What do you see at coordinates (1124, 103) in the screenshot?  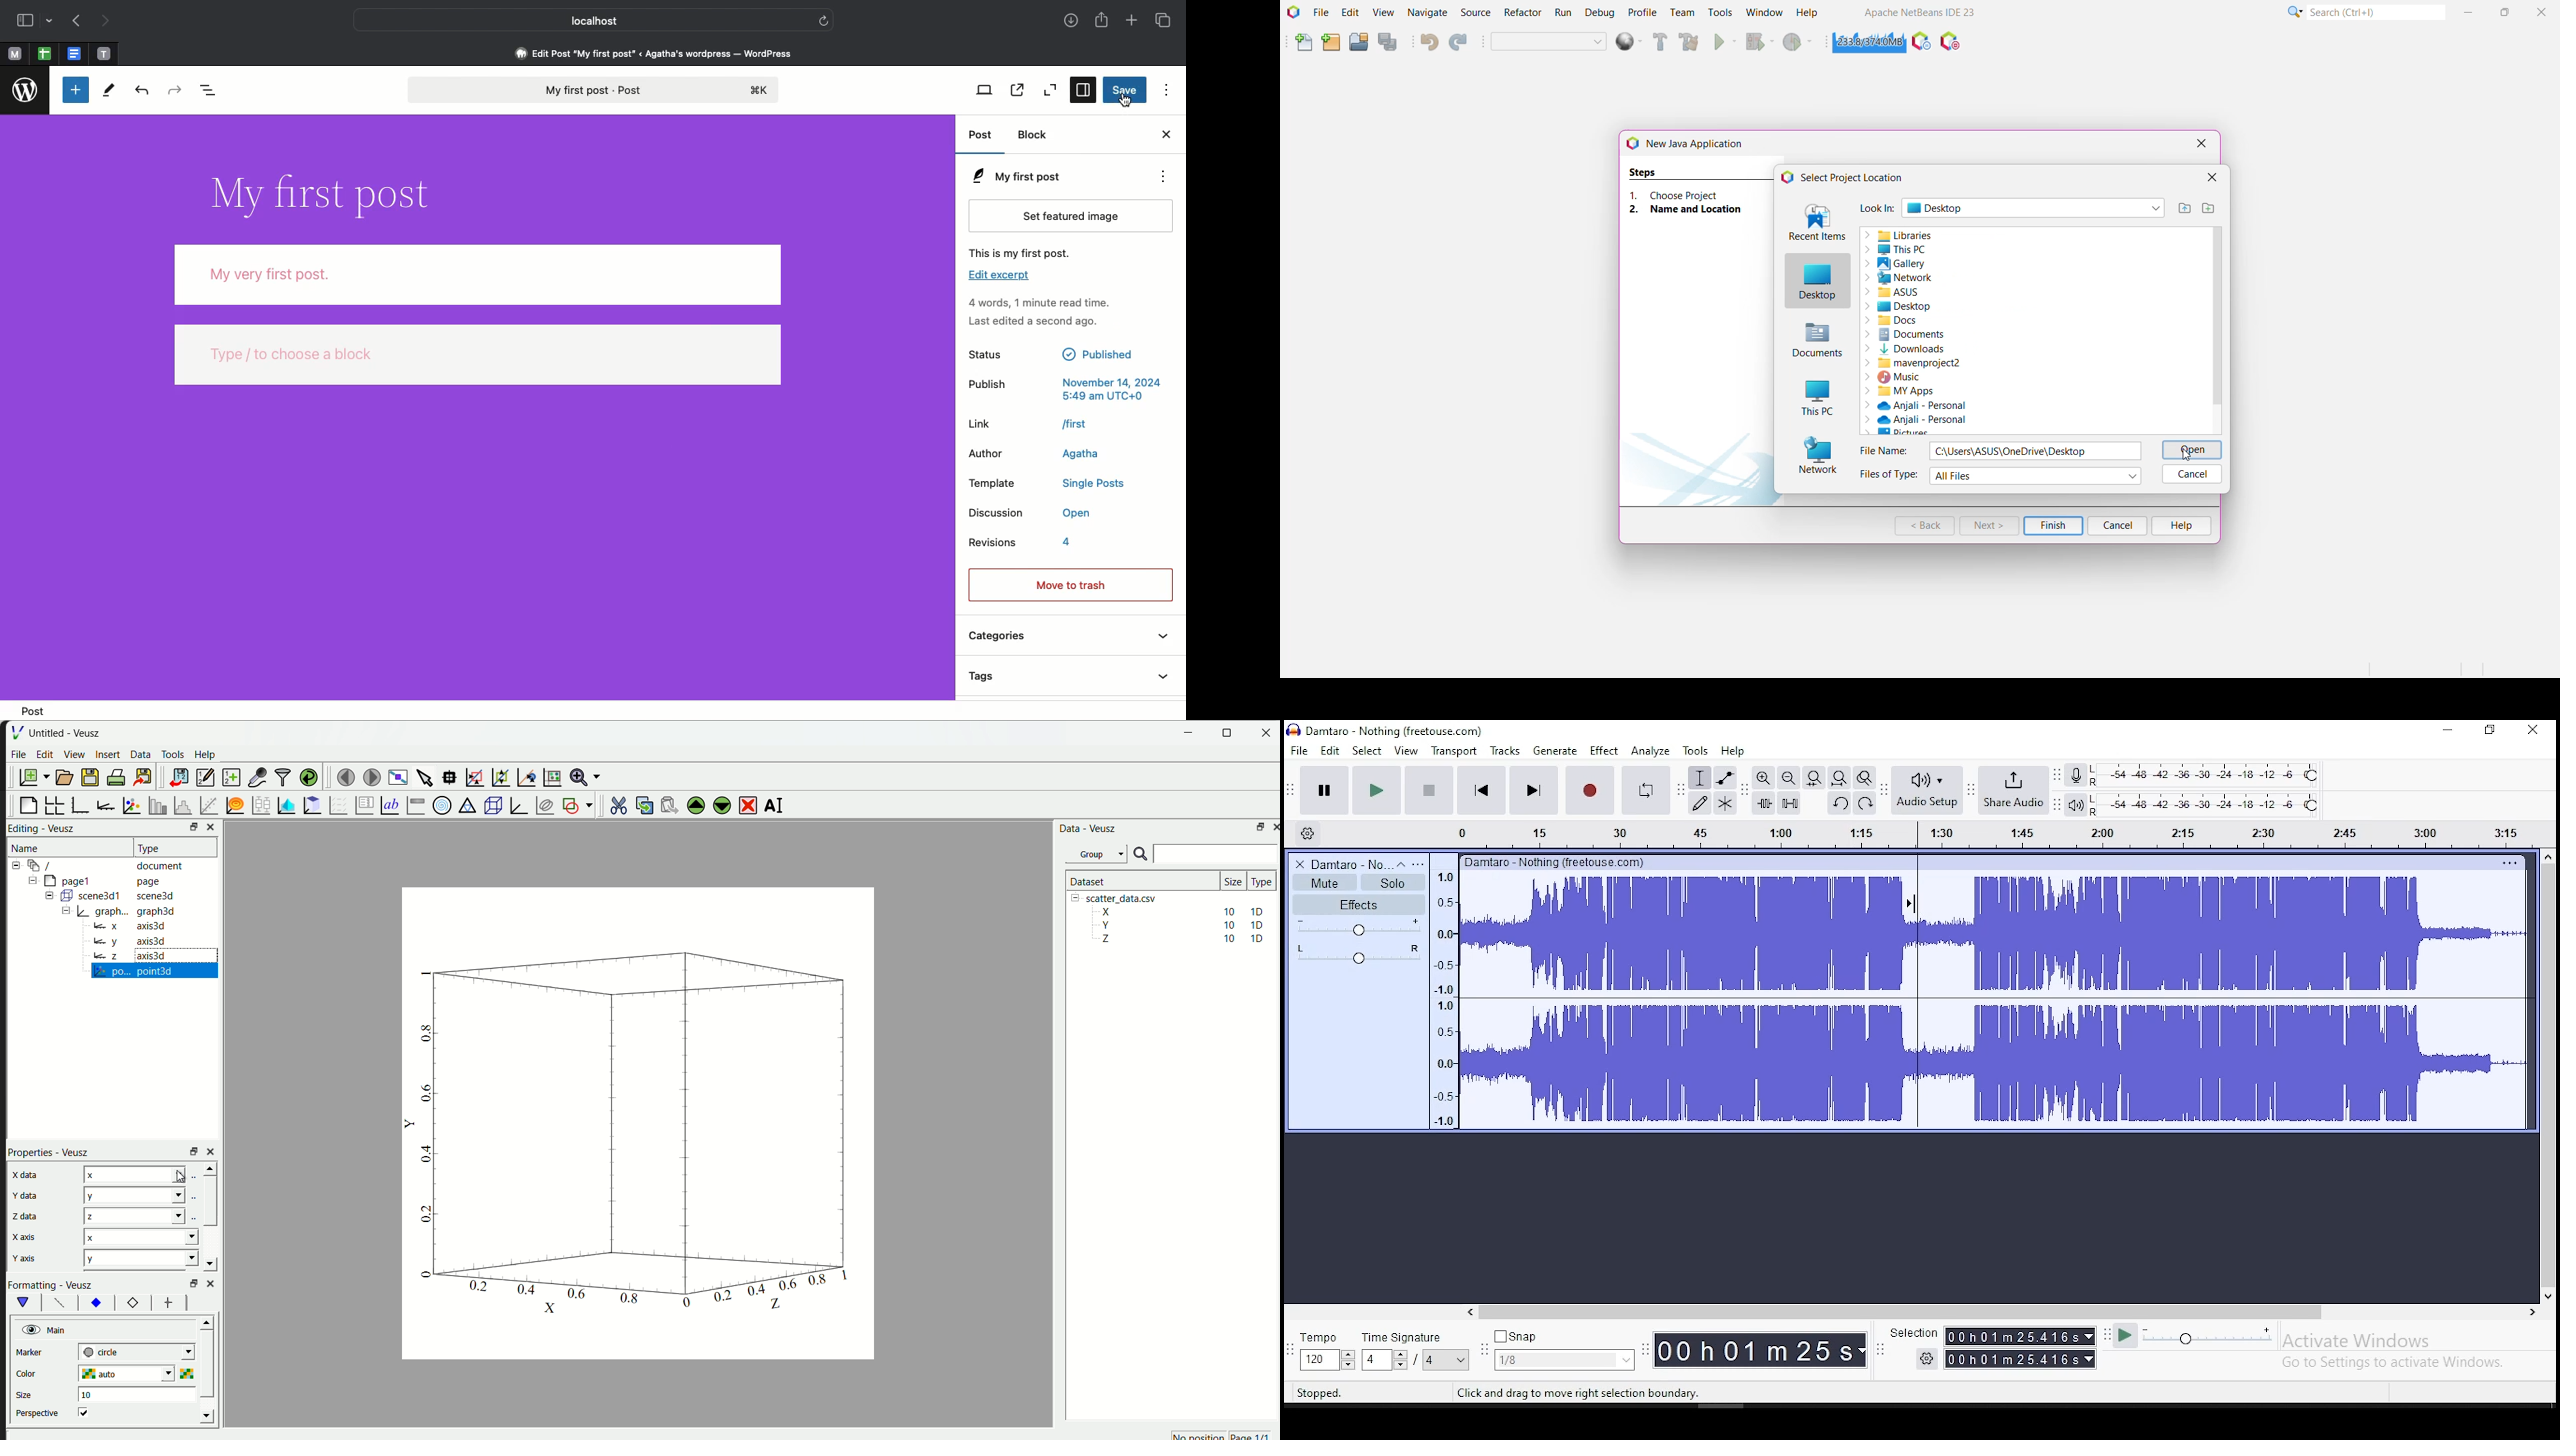 I see `cursor` at bounding box center [1124, 103].